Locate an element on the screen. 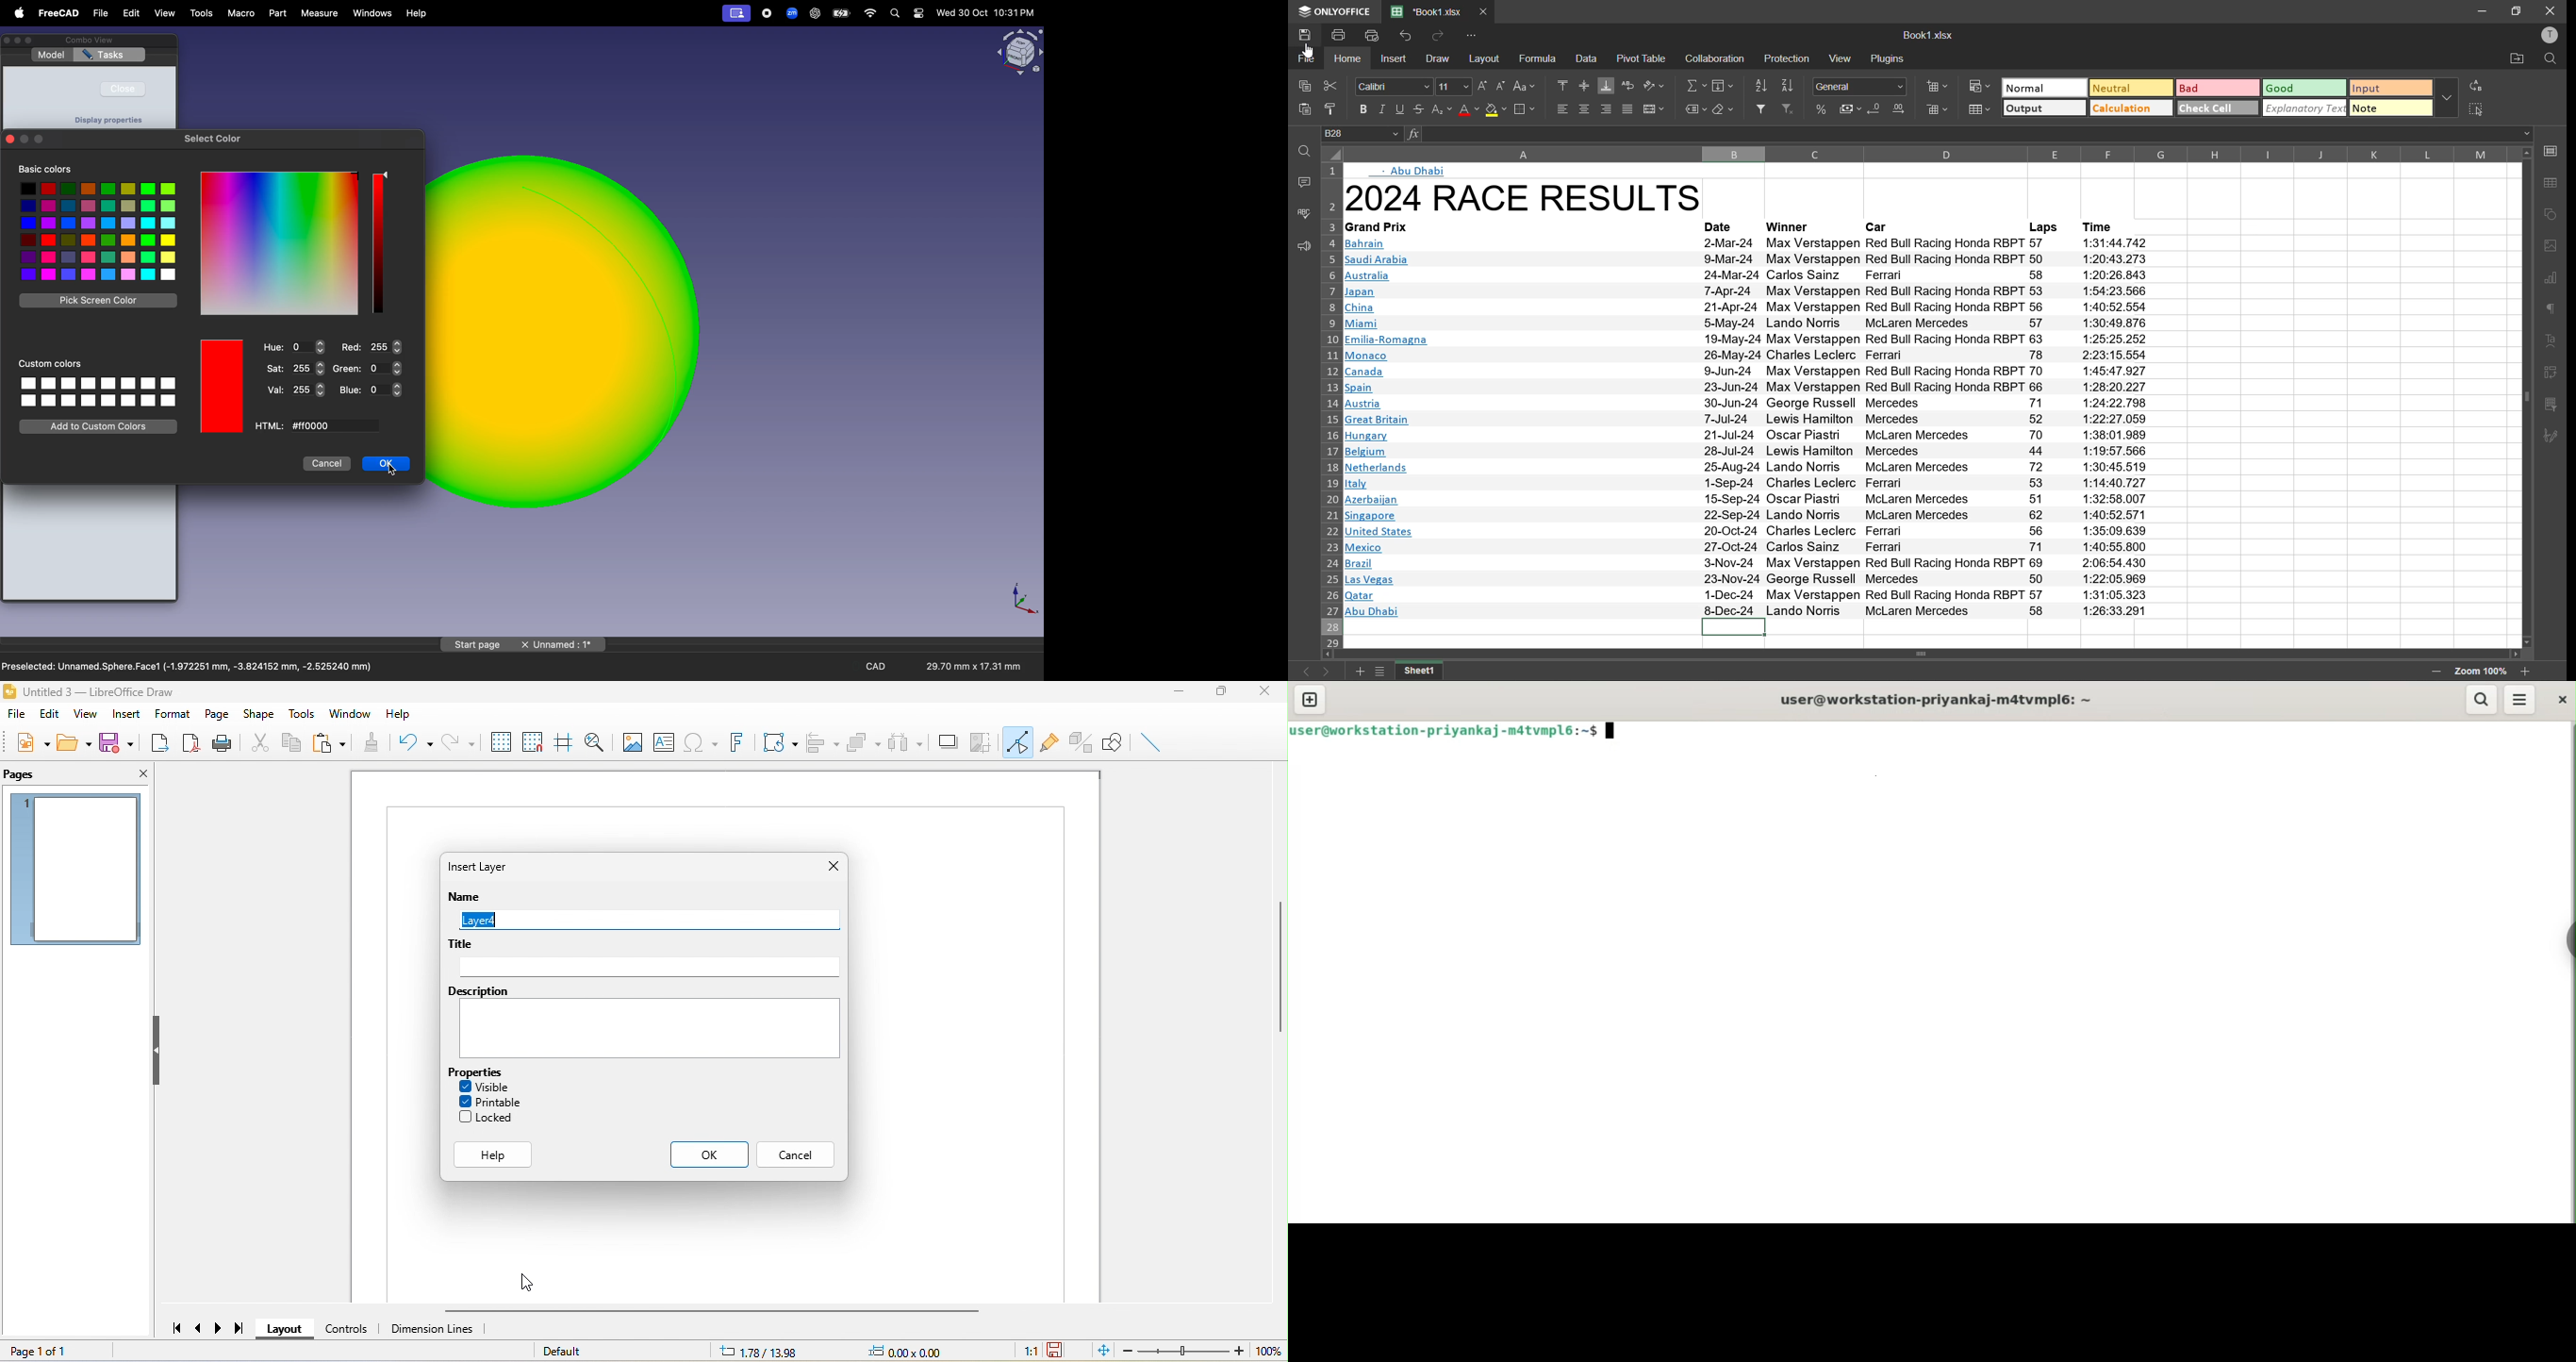  Description is located at coordinates (477, 991).